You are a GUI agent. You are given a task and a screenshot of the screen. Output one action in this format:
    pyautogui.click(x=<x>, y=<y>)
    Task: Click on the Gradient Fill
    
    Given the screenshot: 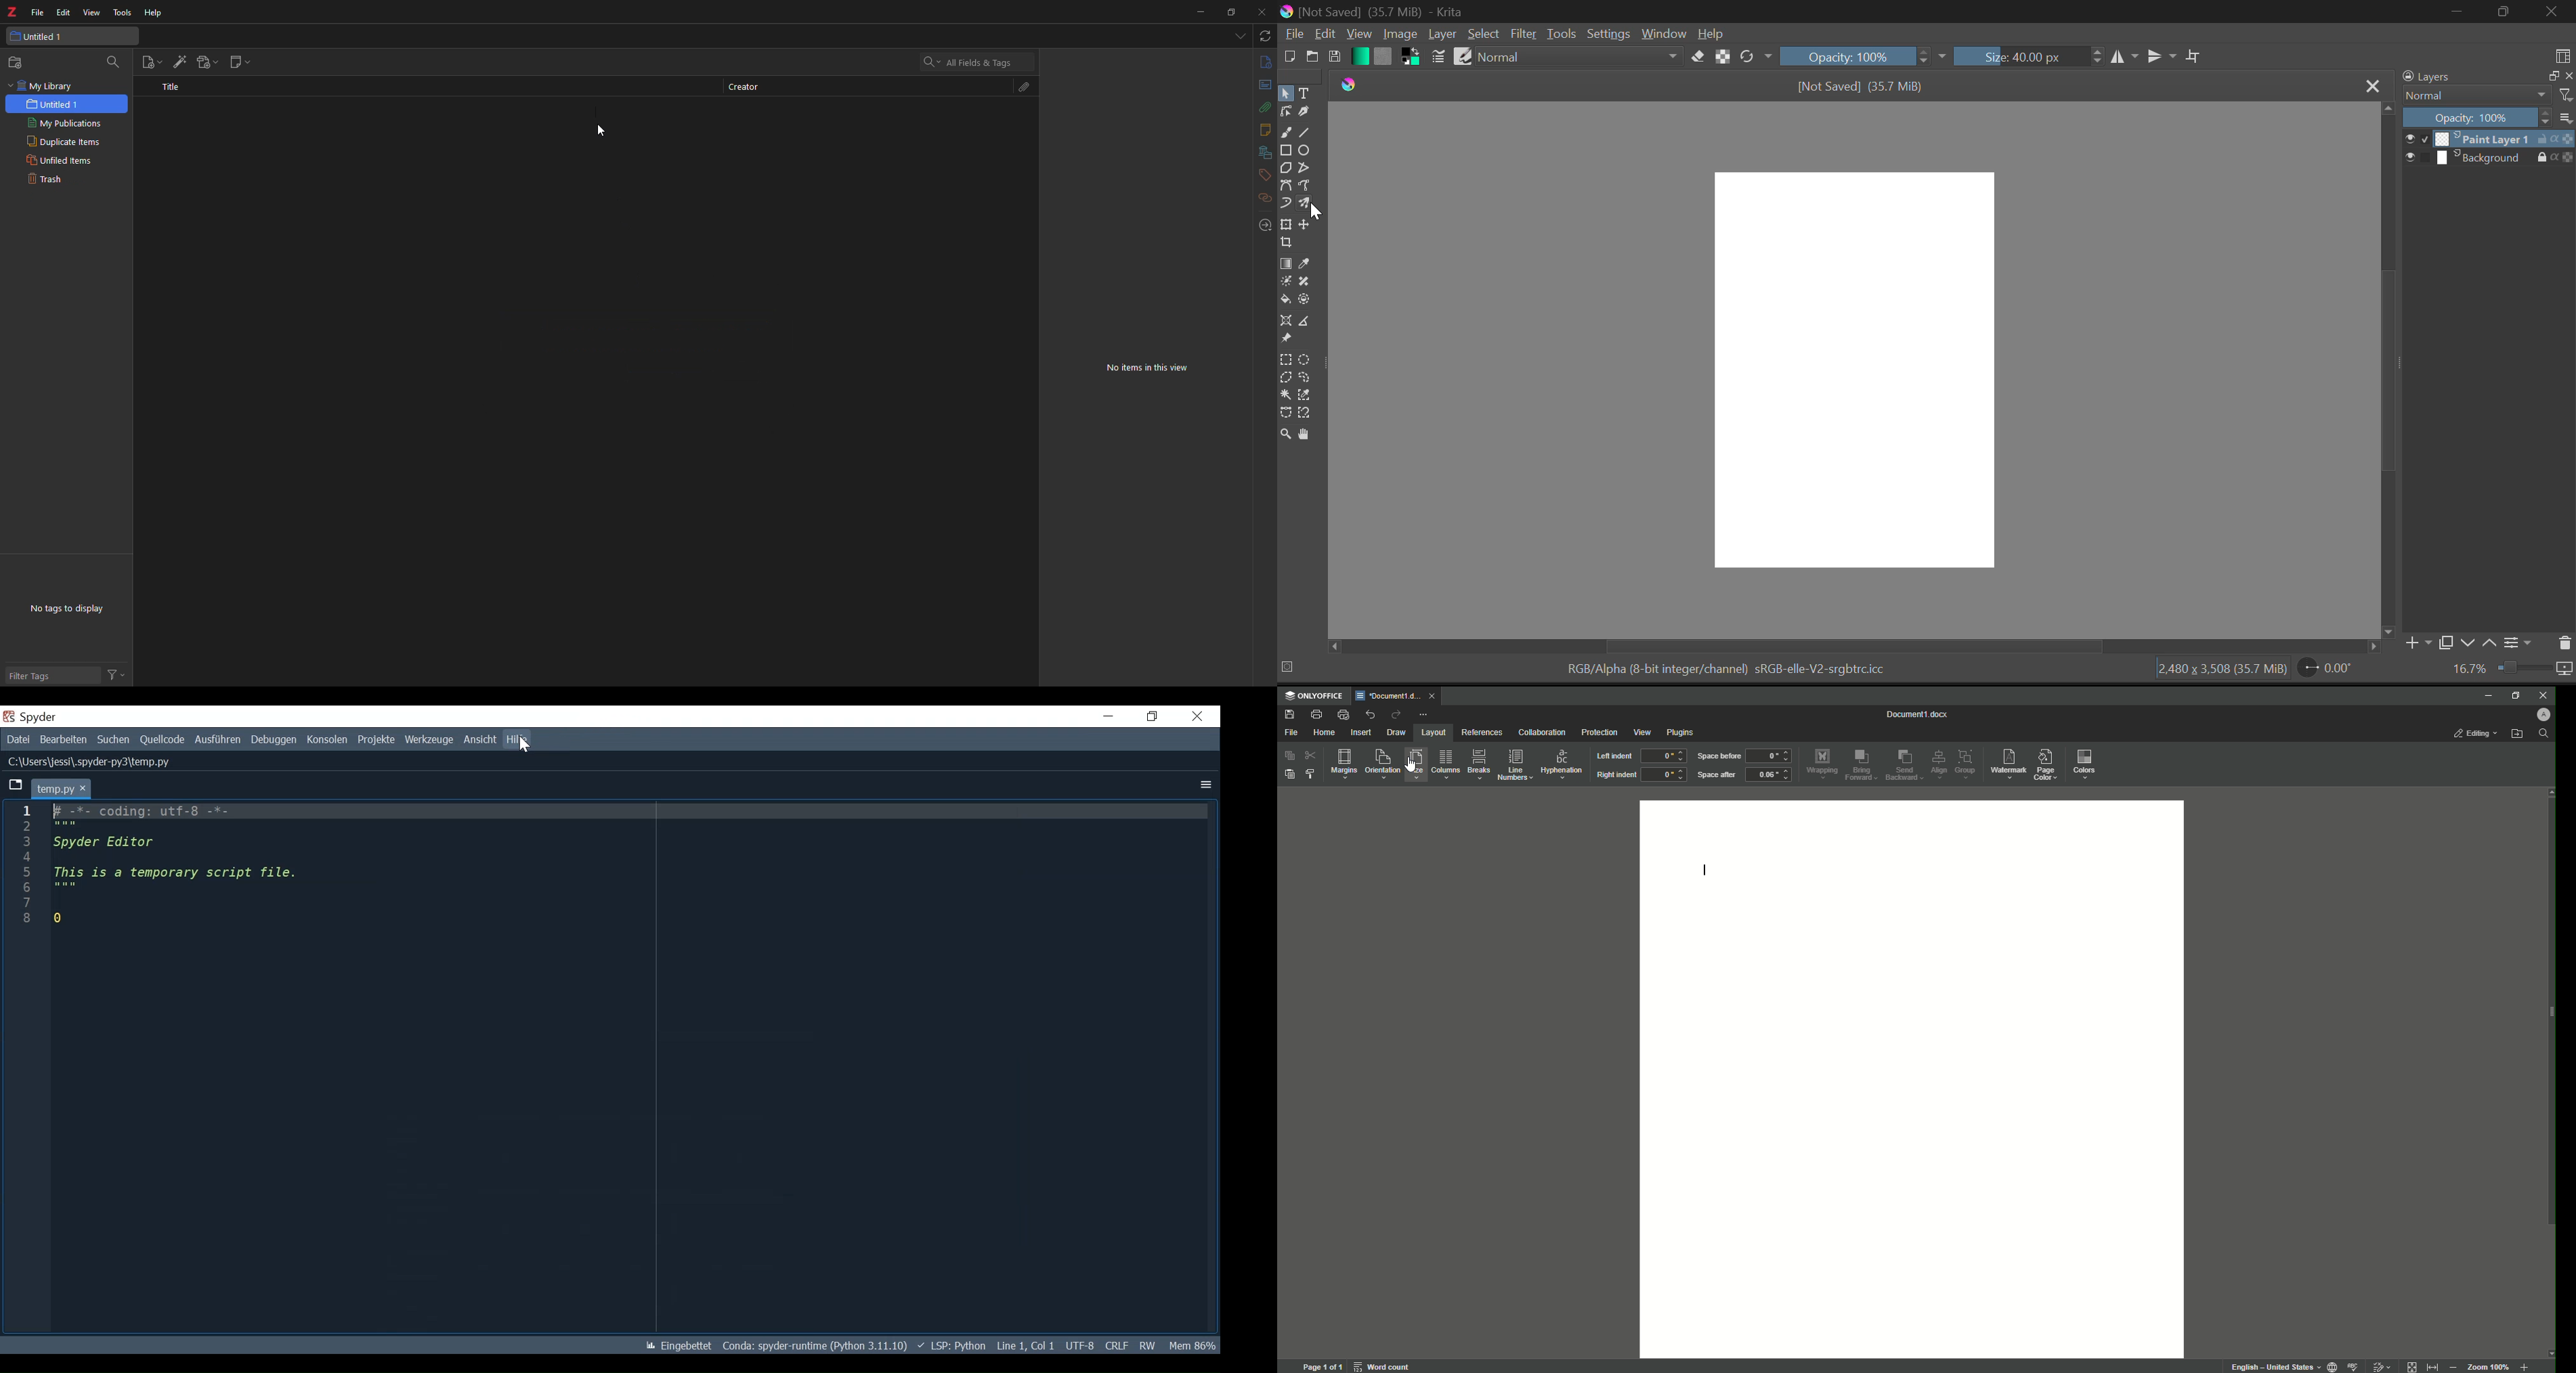 What is the action you would take?
    pyautogui.click(x=1287, y=263)
    